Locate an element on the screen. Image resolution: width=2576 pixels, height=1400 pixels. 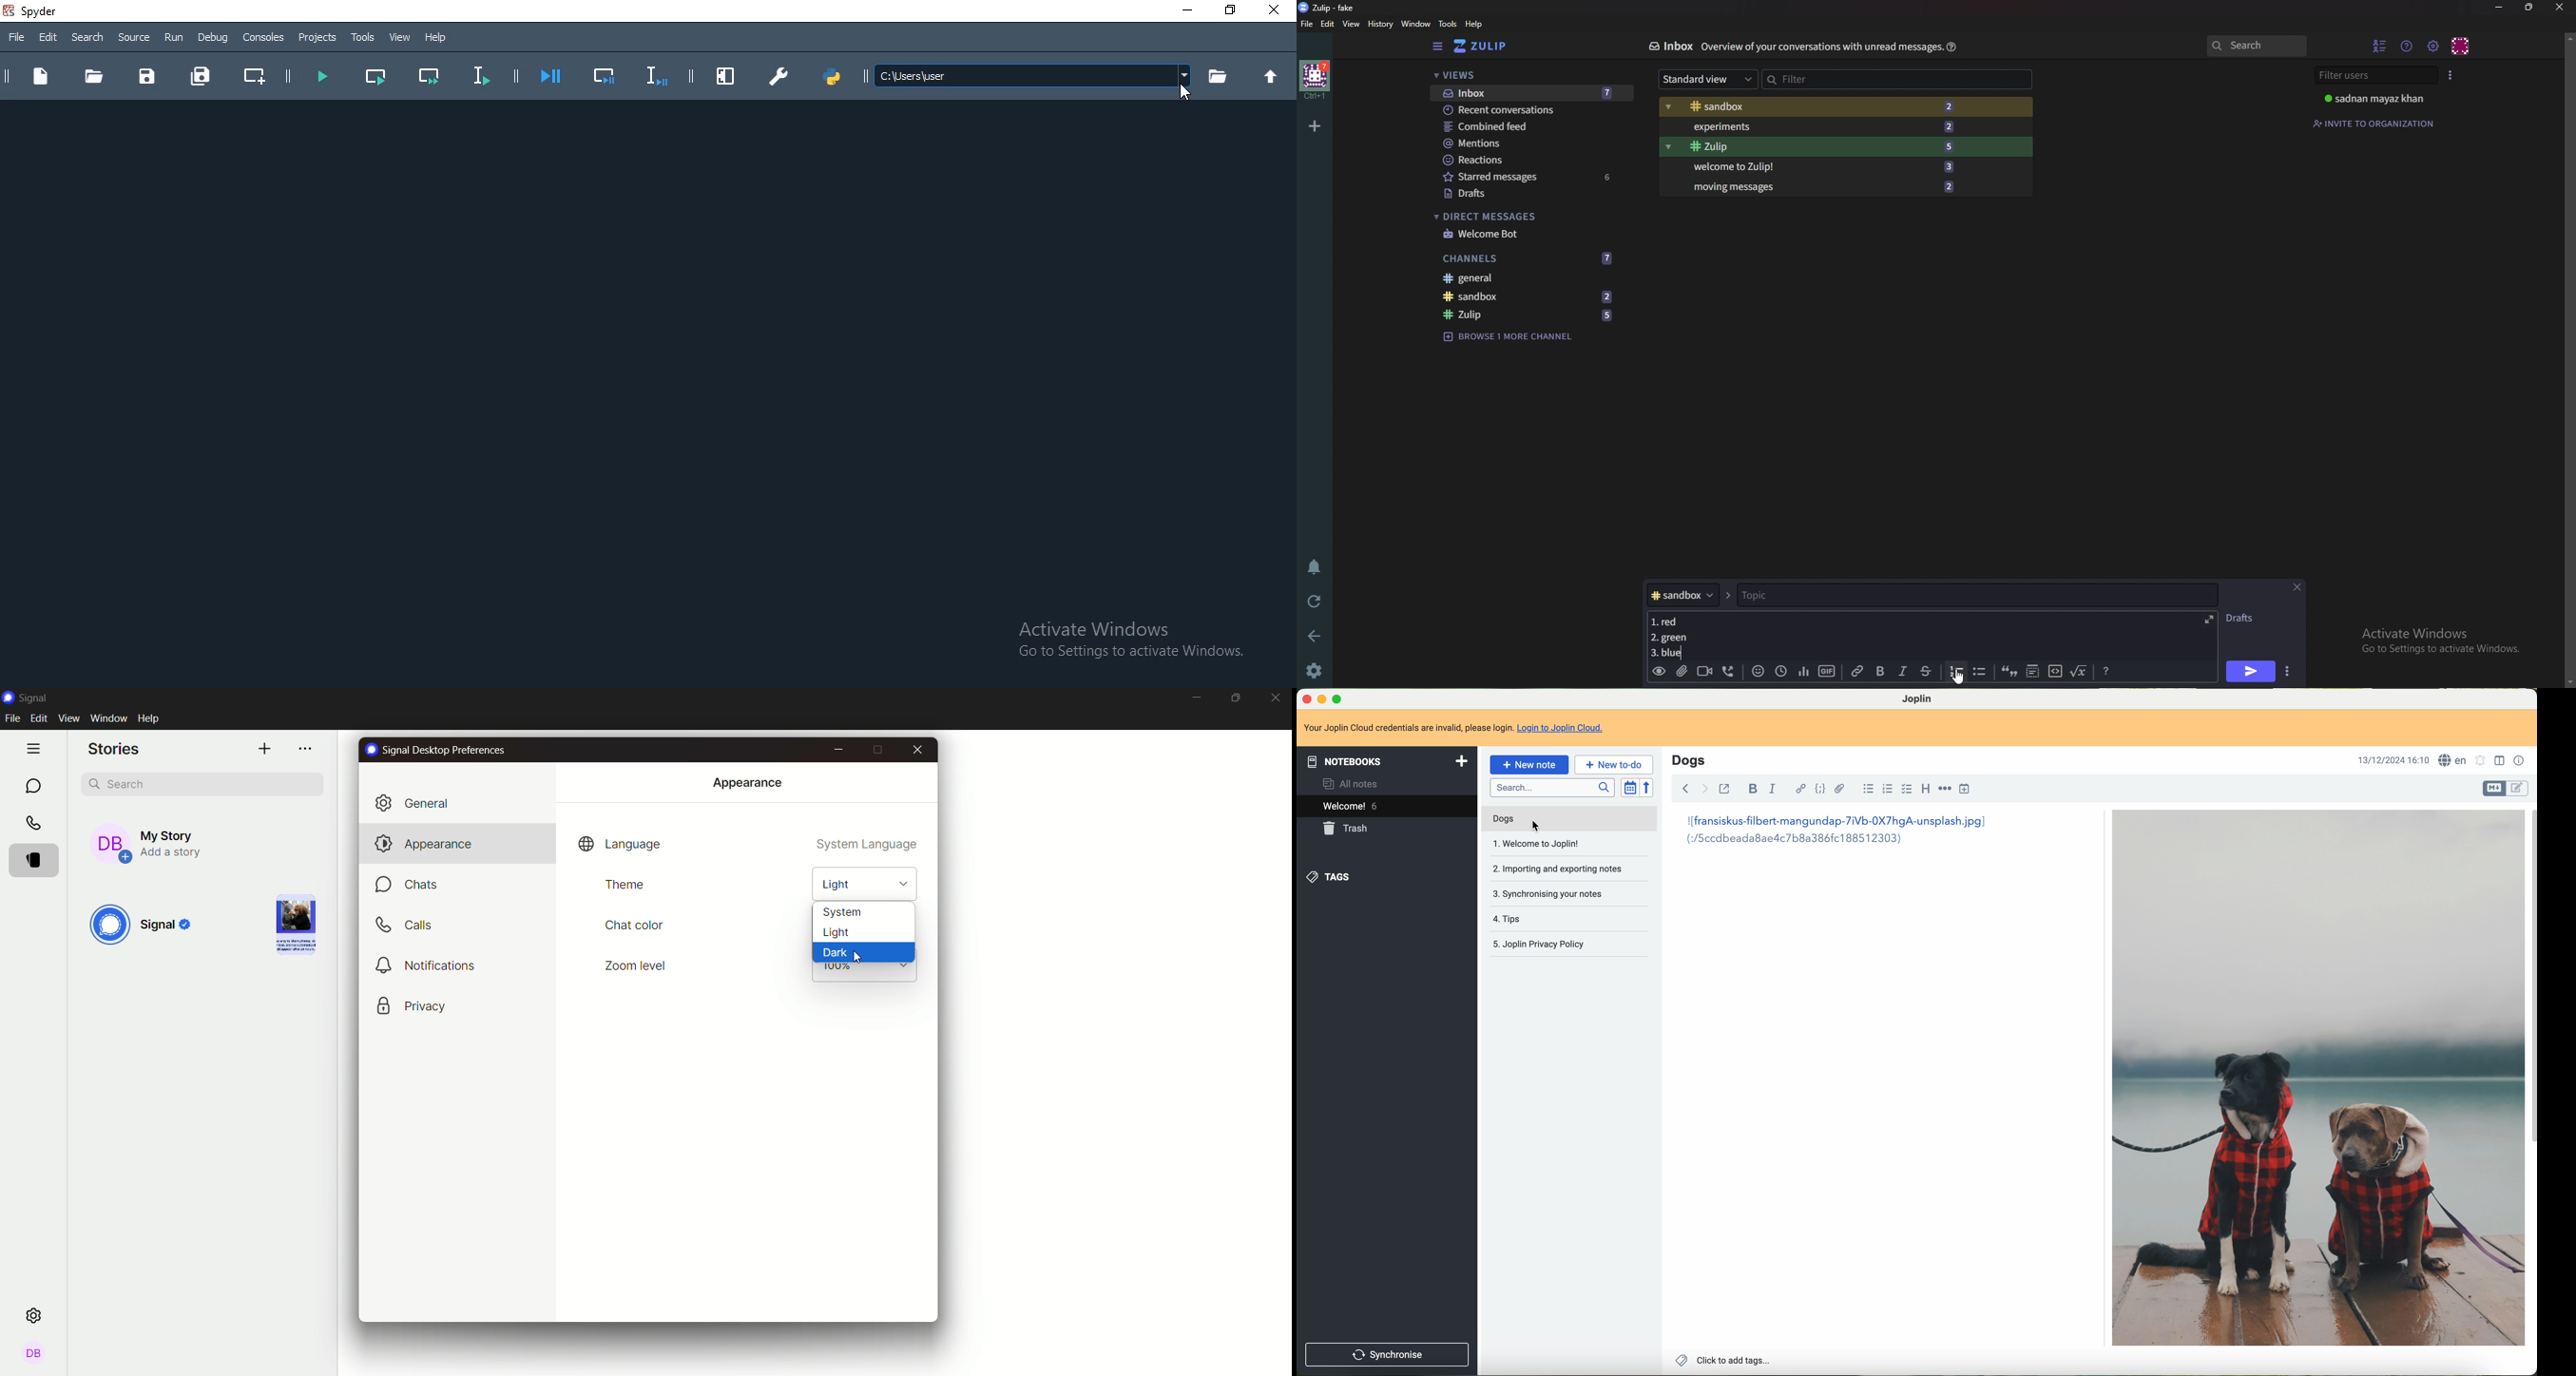
Reactions is located at coordinates (1528, 159).